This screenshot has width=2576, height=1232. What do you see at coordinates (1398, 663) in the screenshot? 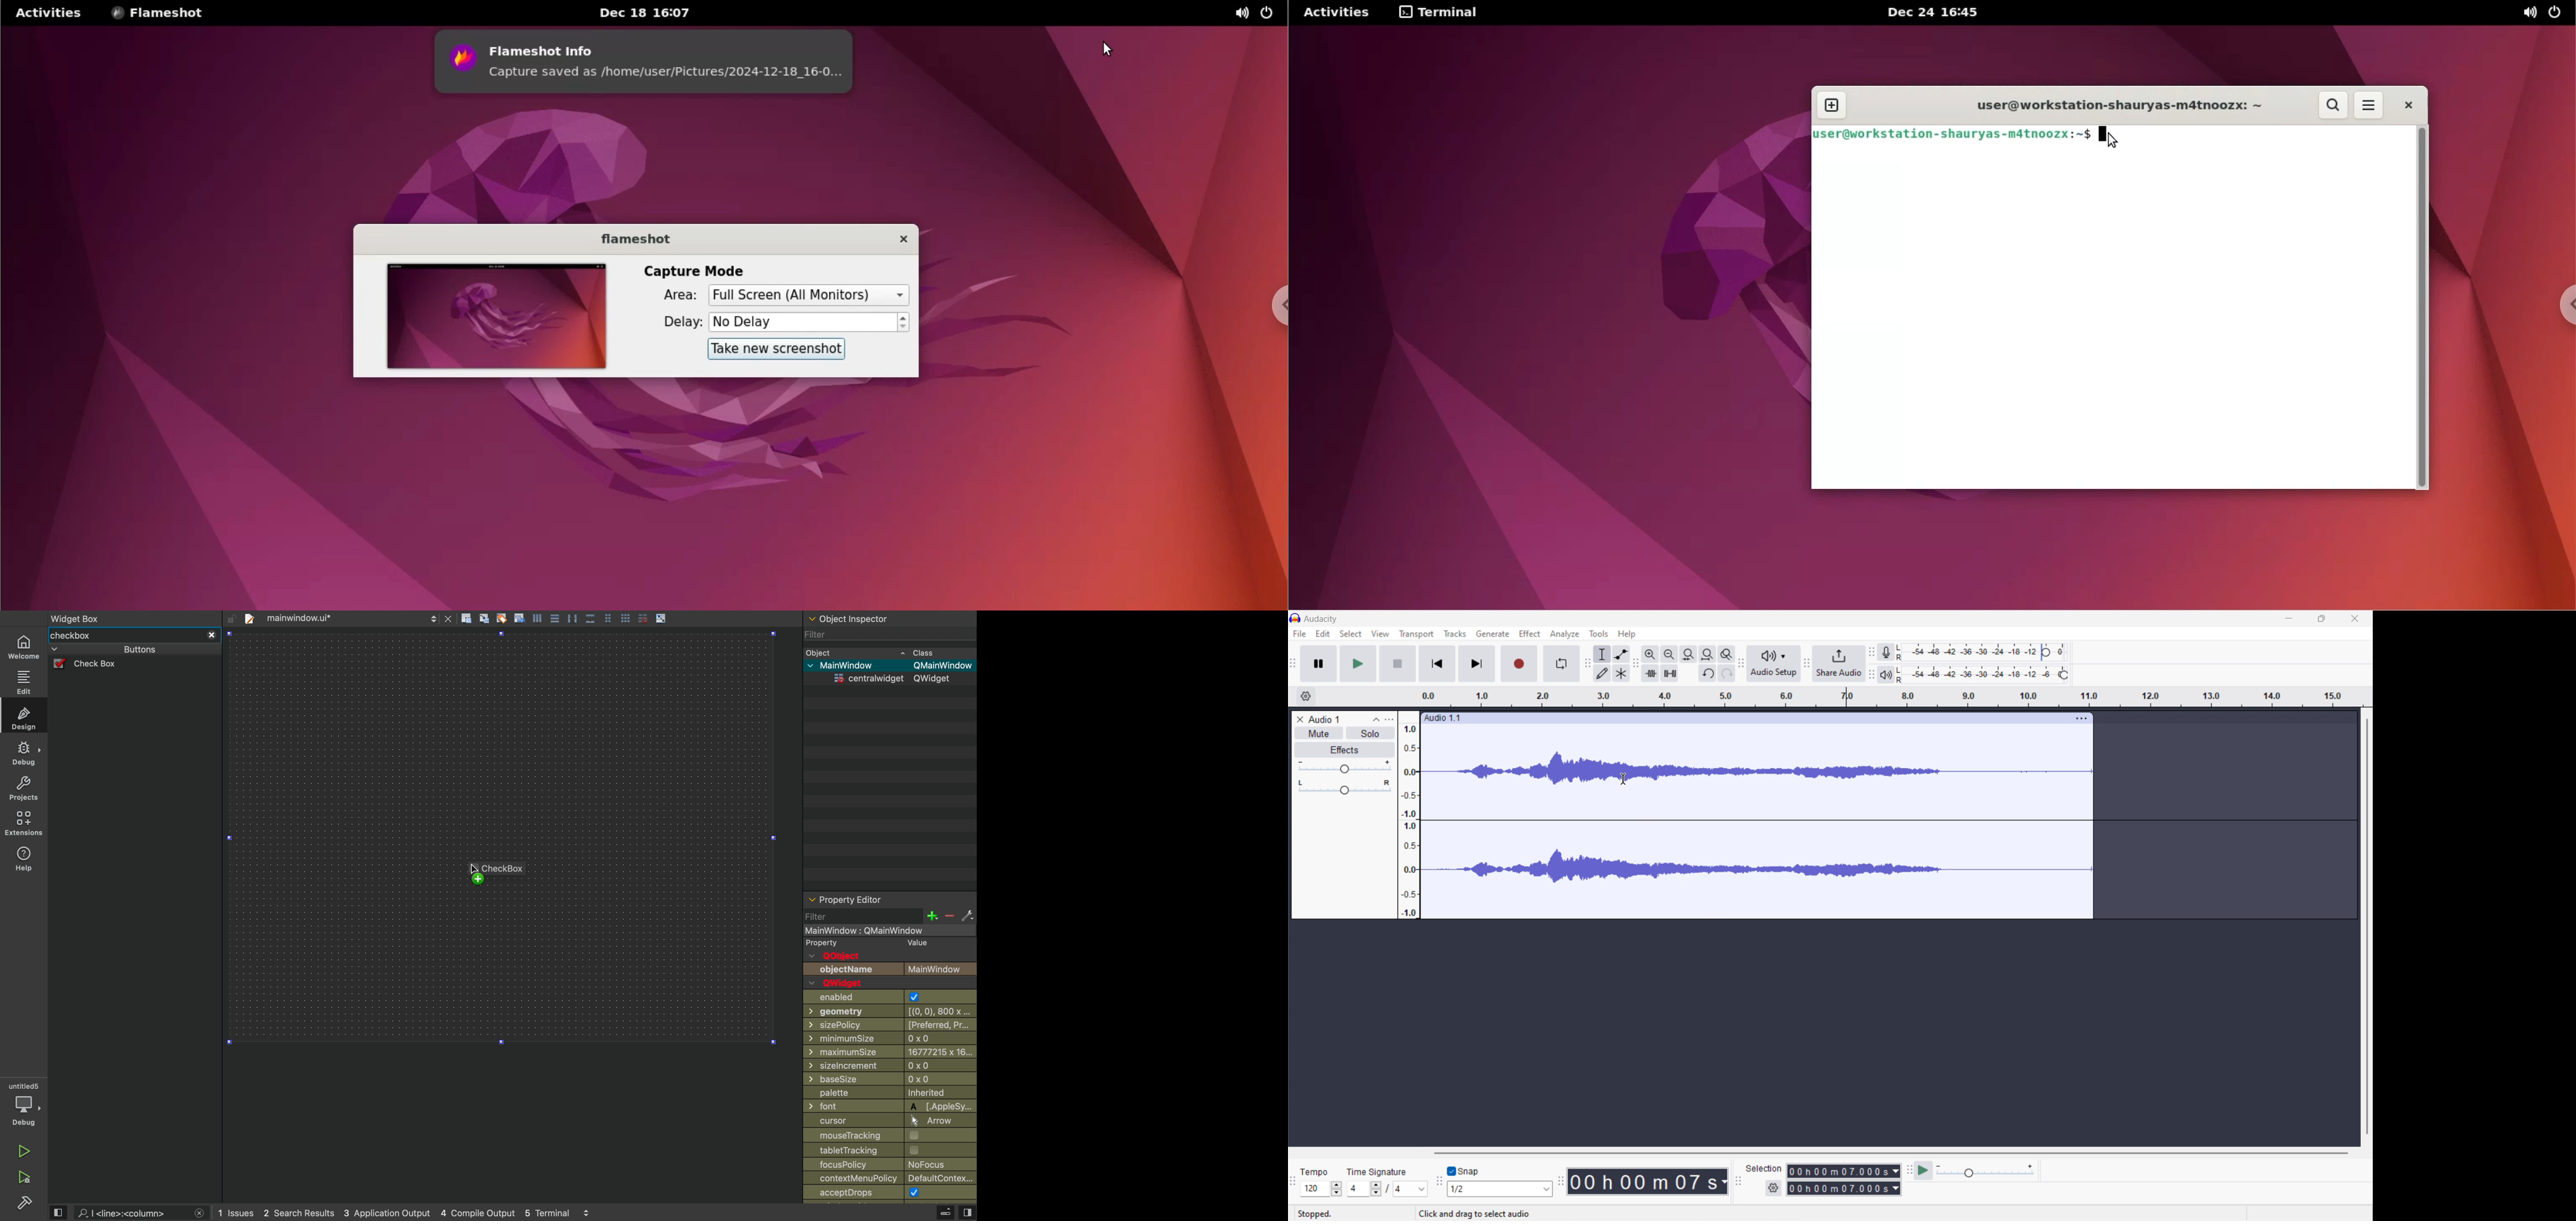
I see `stop` at bounding box center [1398, 663].